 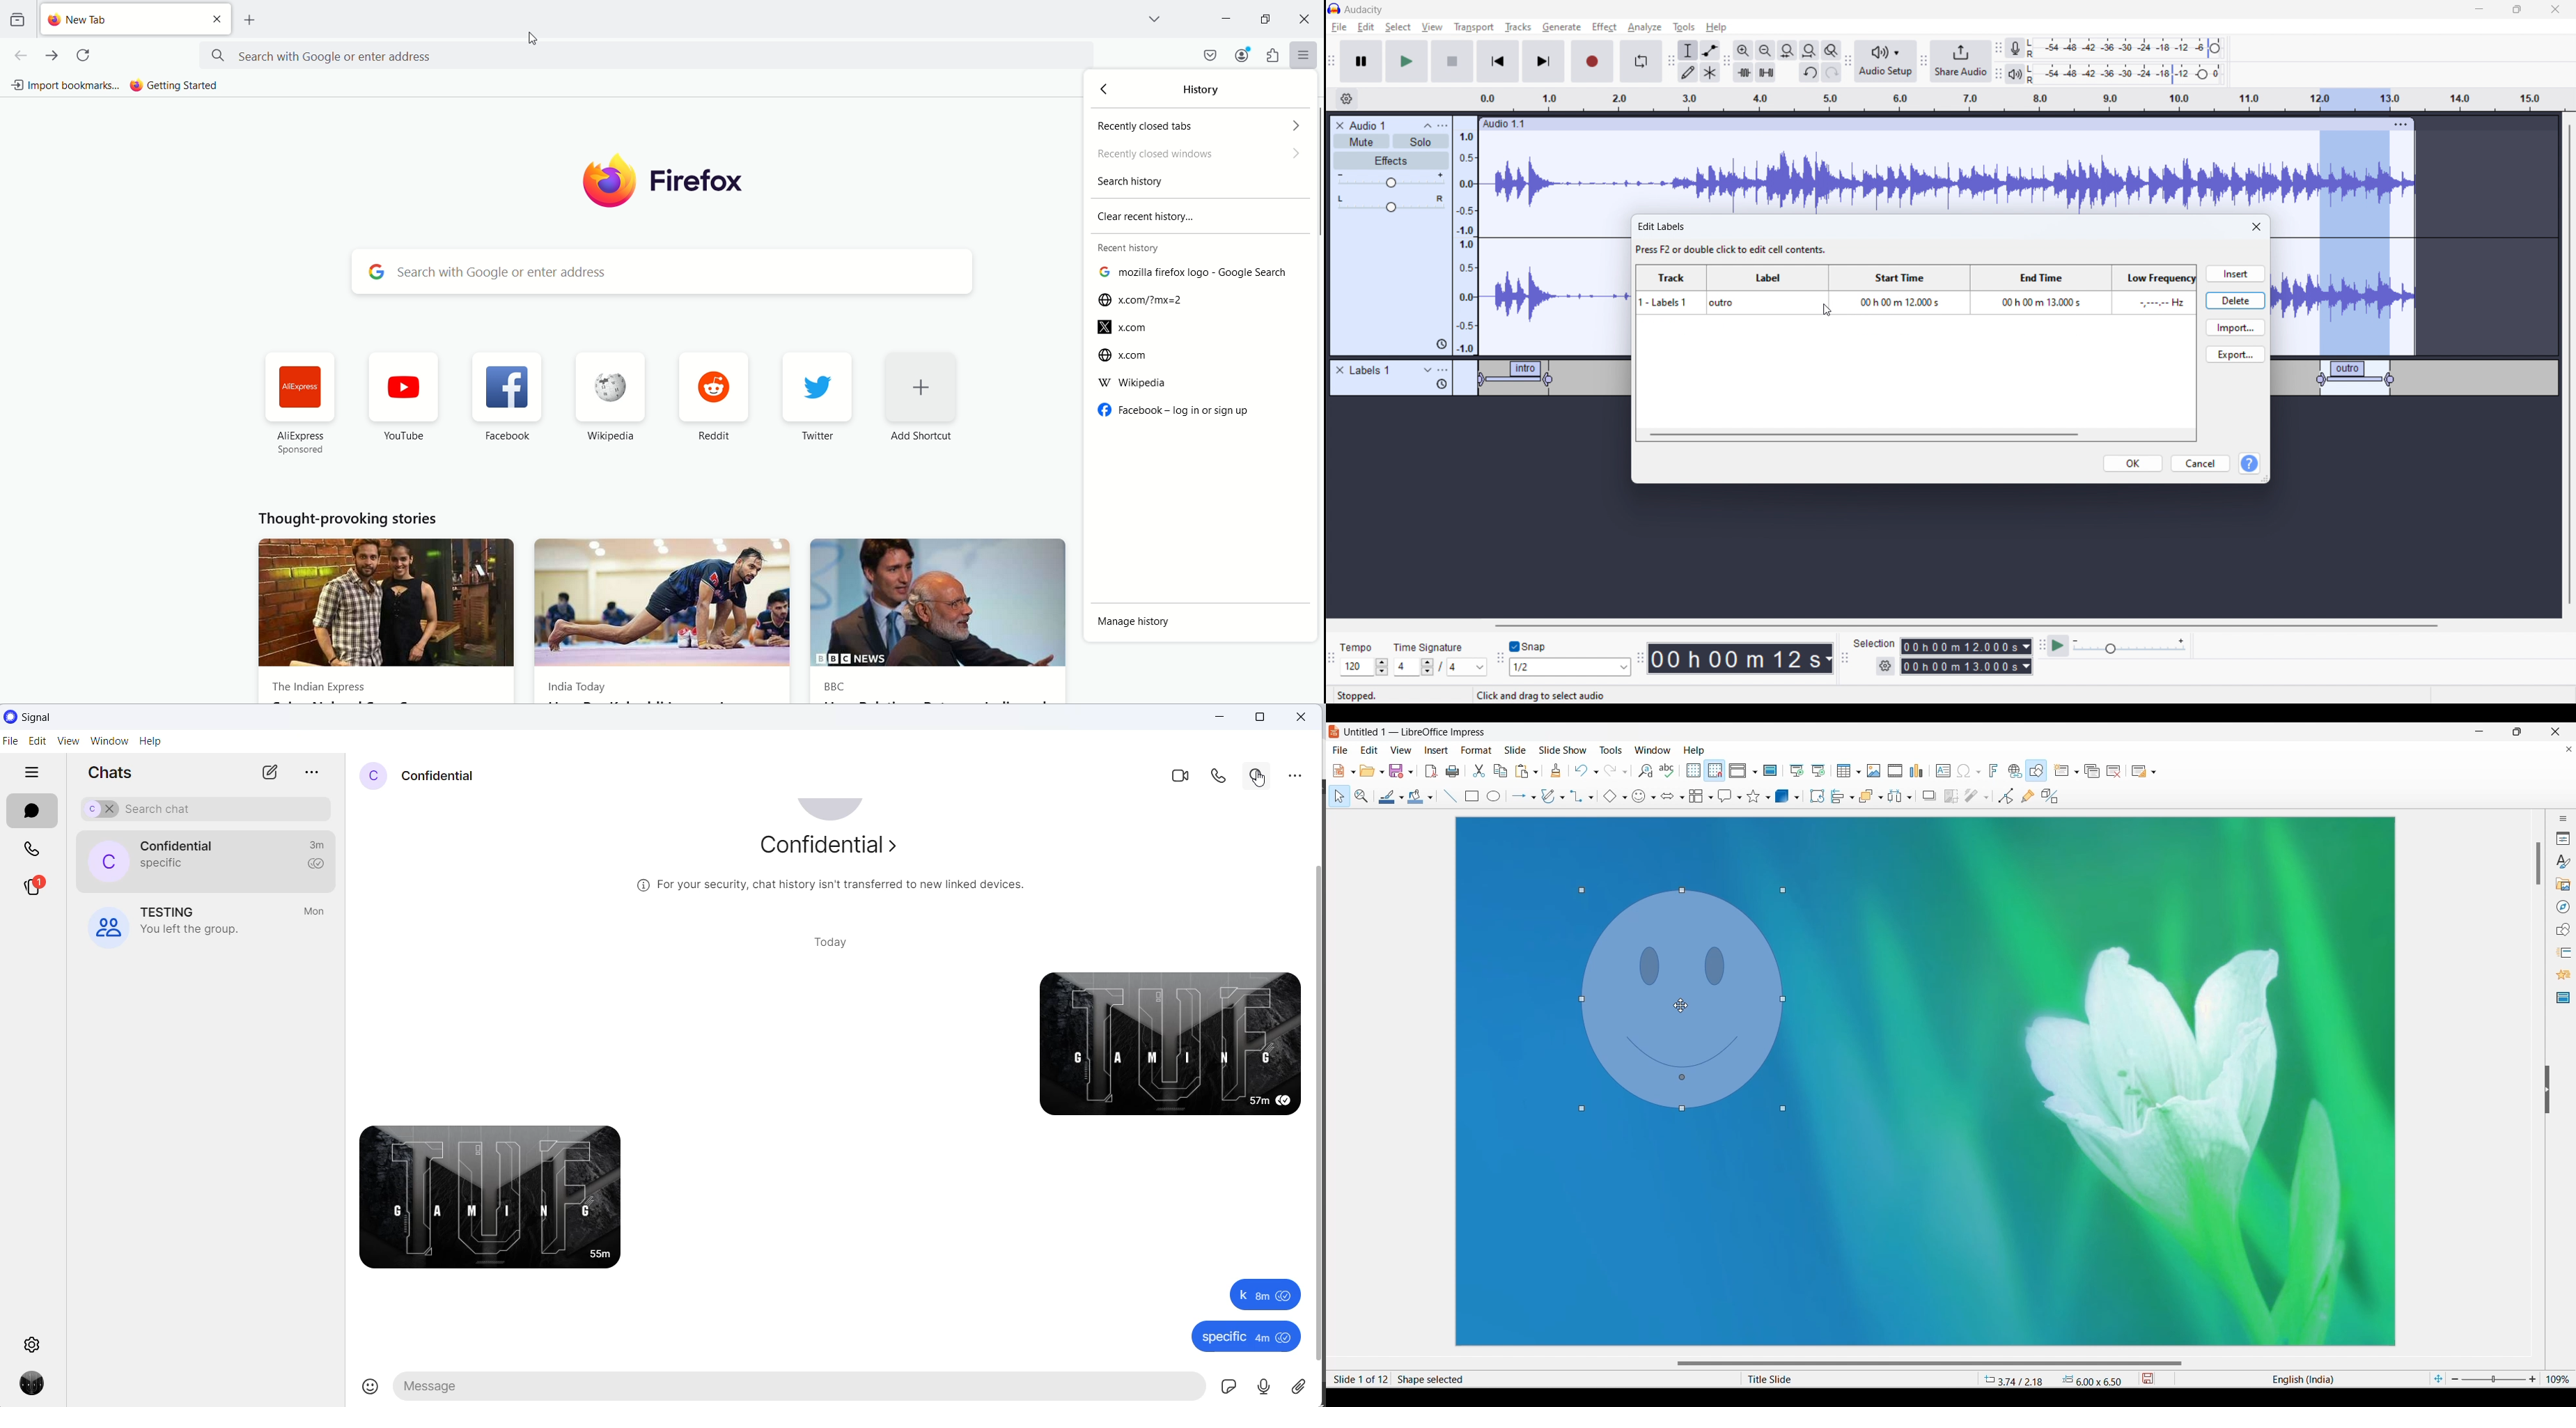 What do you see at coordinates (1881, 797) in the screenshot?
I see `Arrange options` at bounding box center [1881, 797].